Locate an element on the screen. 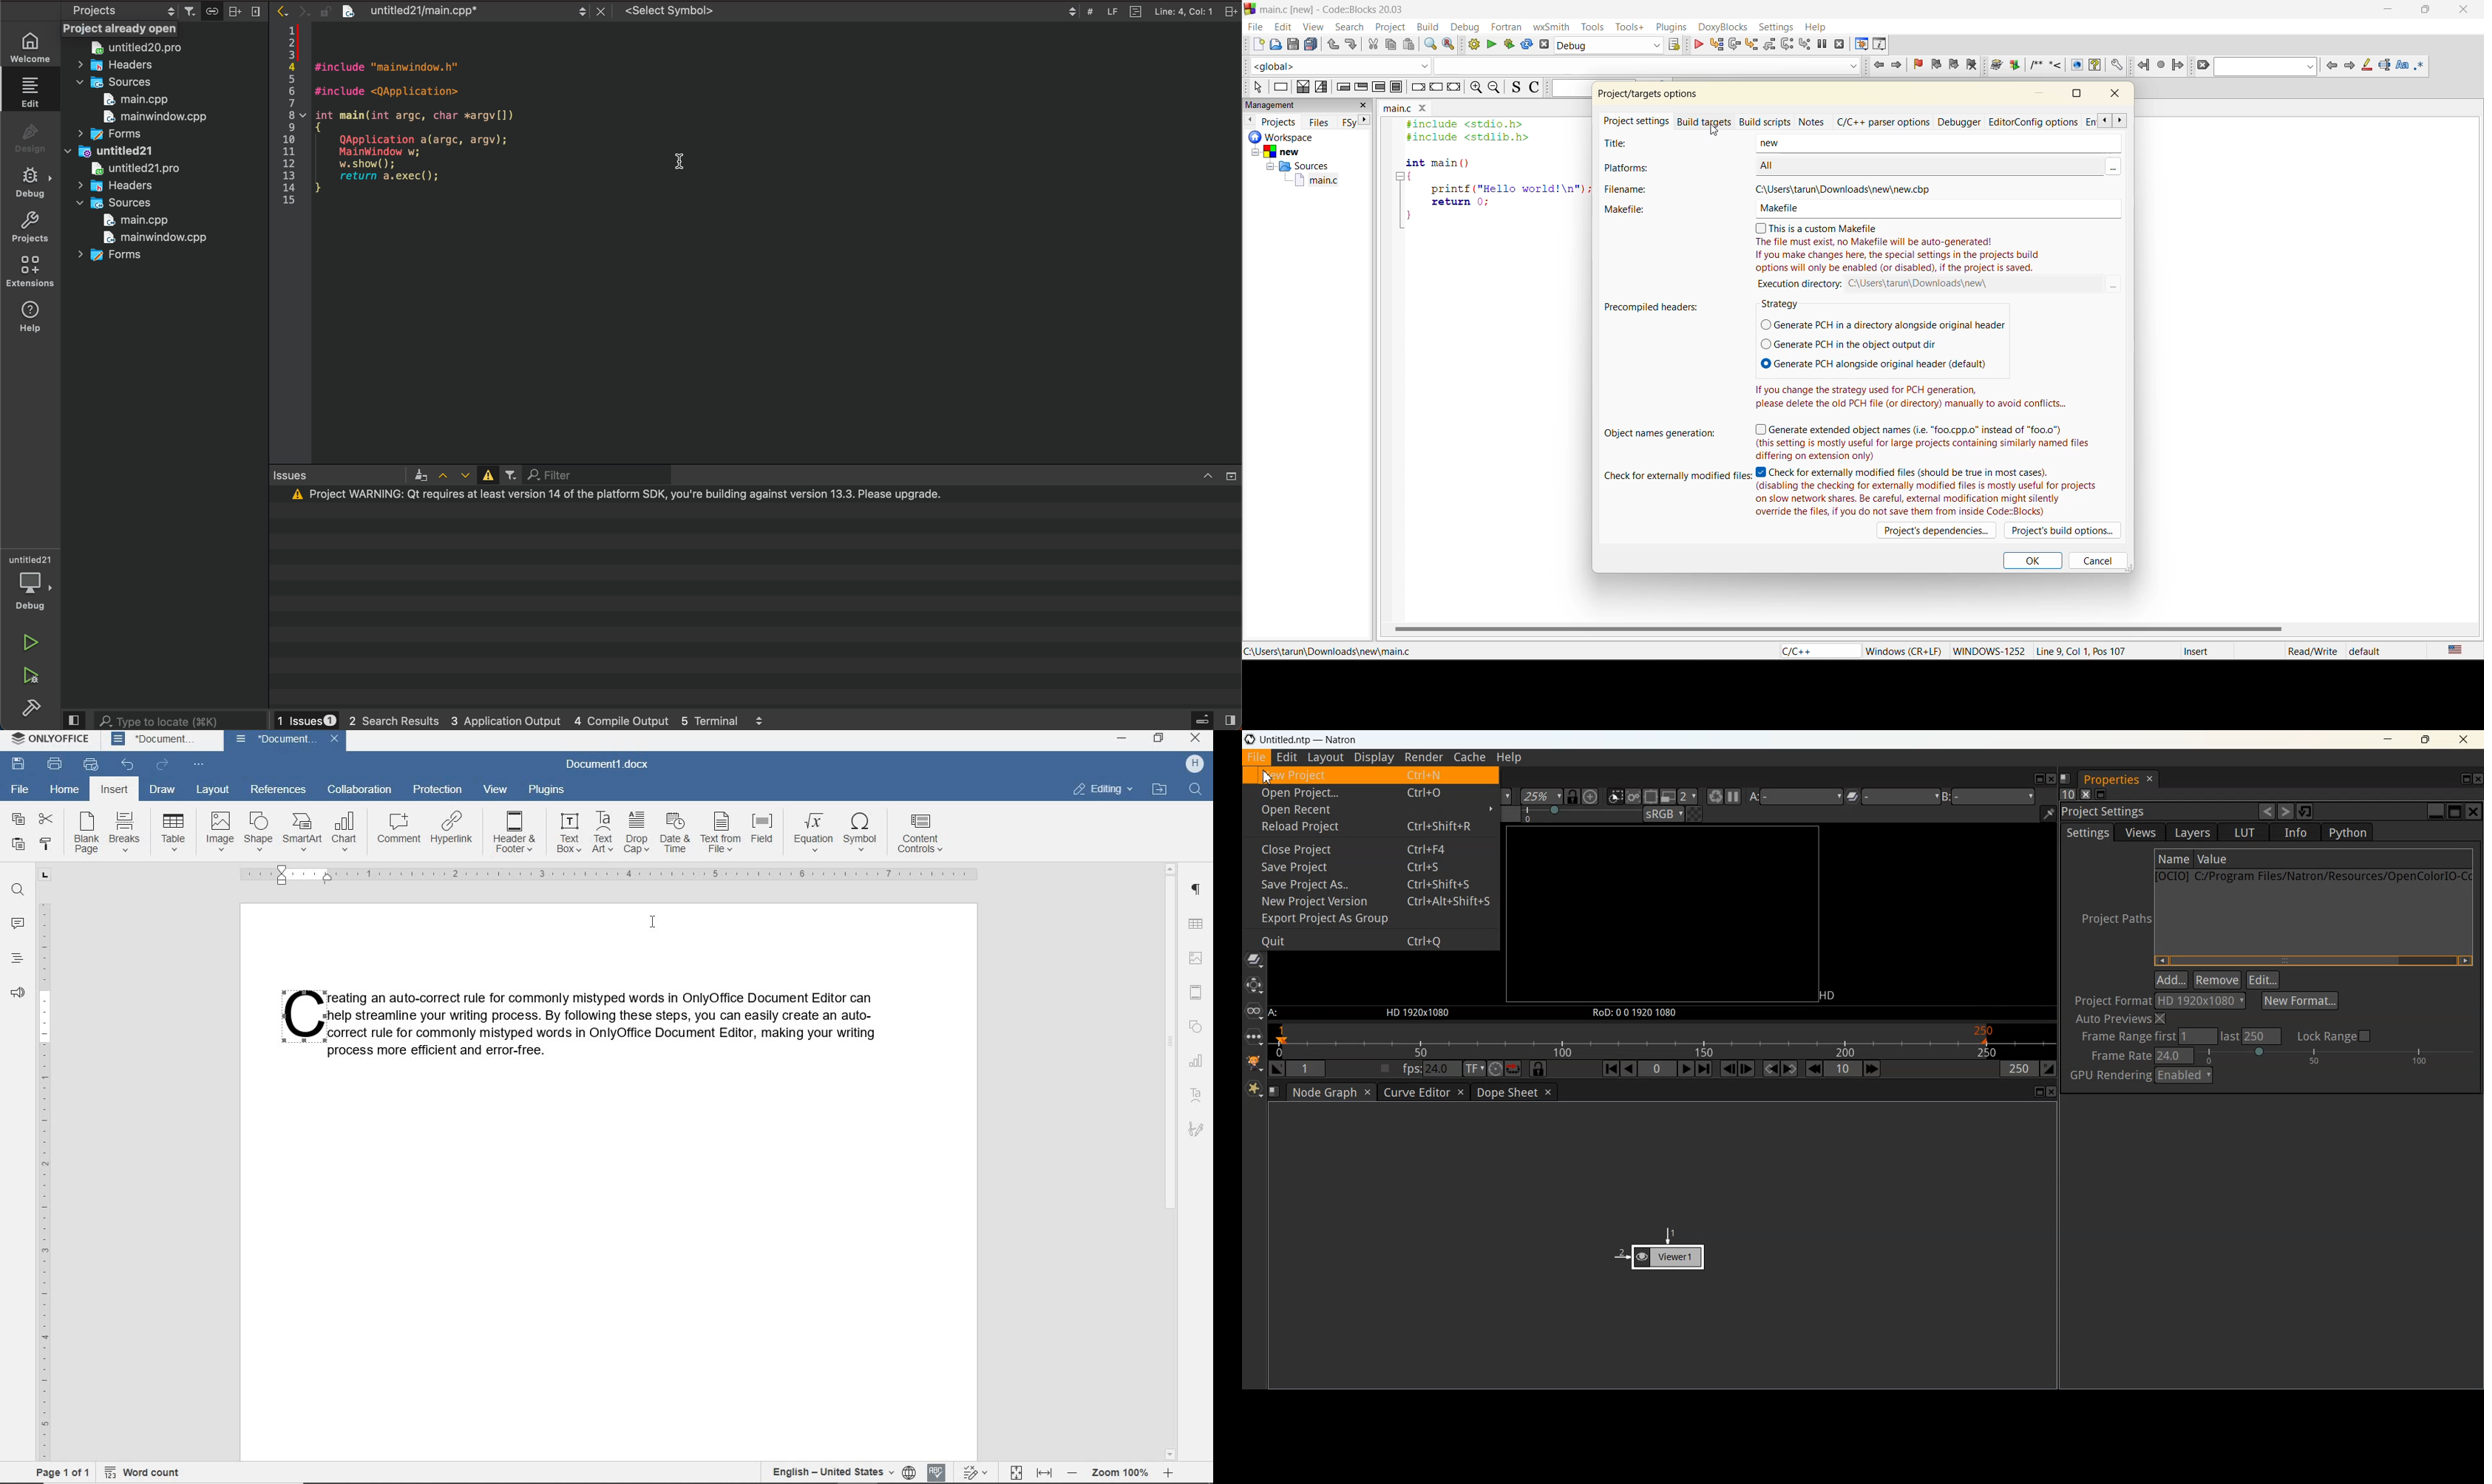 The image size is (2492, 1484). platforms is located at coordinates (1627, 167).